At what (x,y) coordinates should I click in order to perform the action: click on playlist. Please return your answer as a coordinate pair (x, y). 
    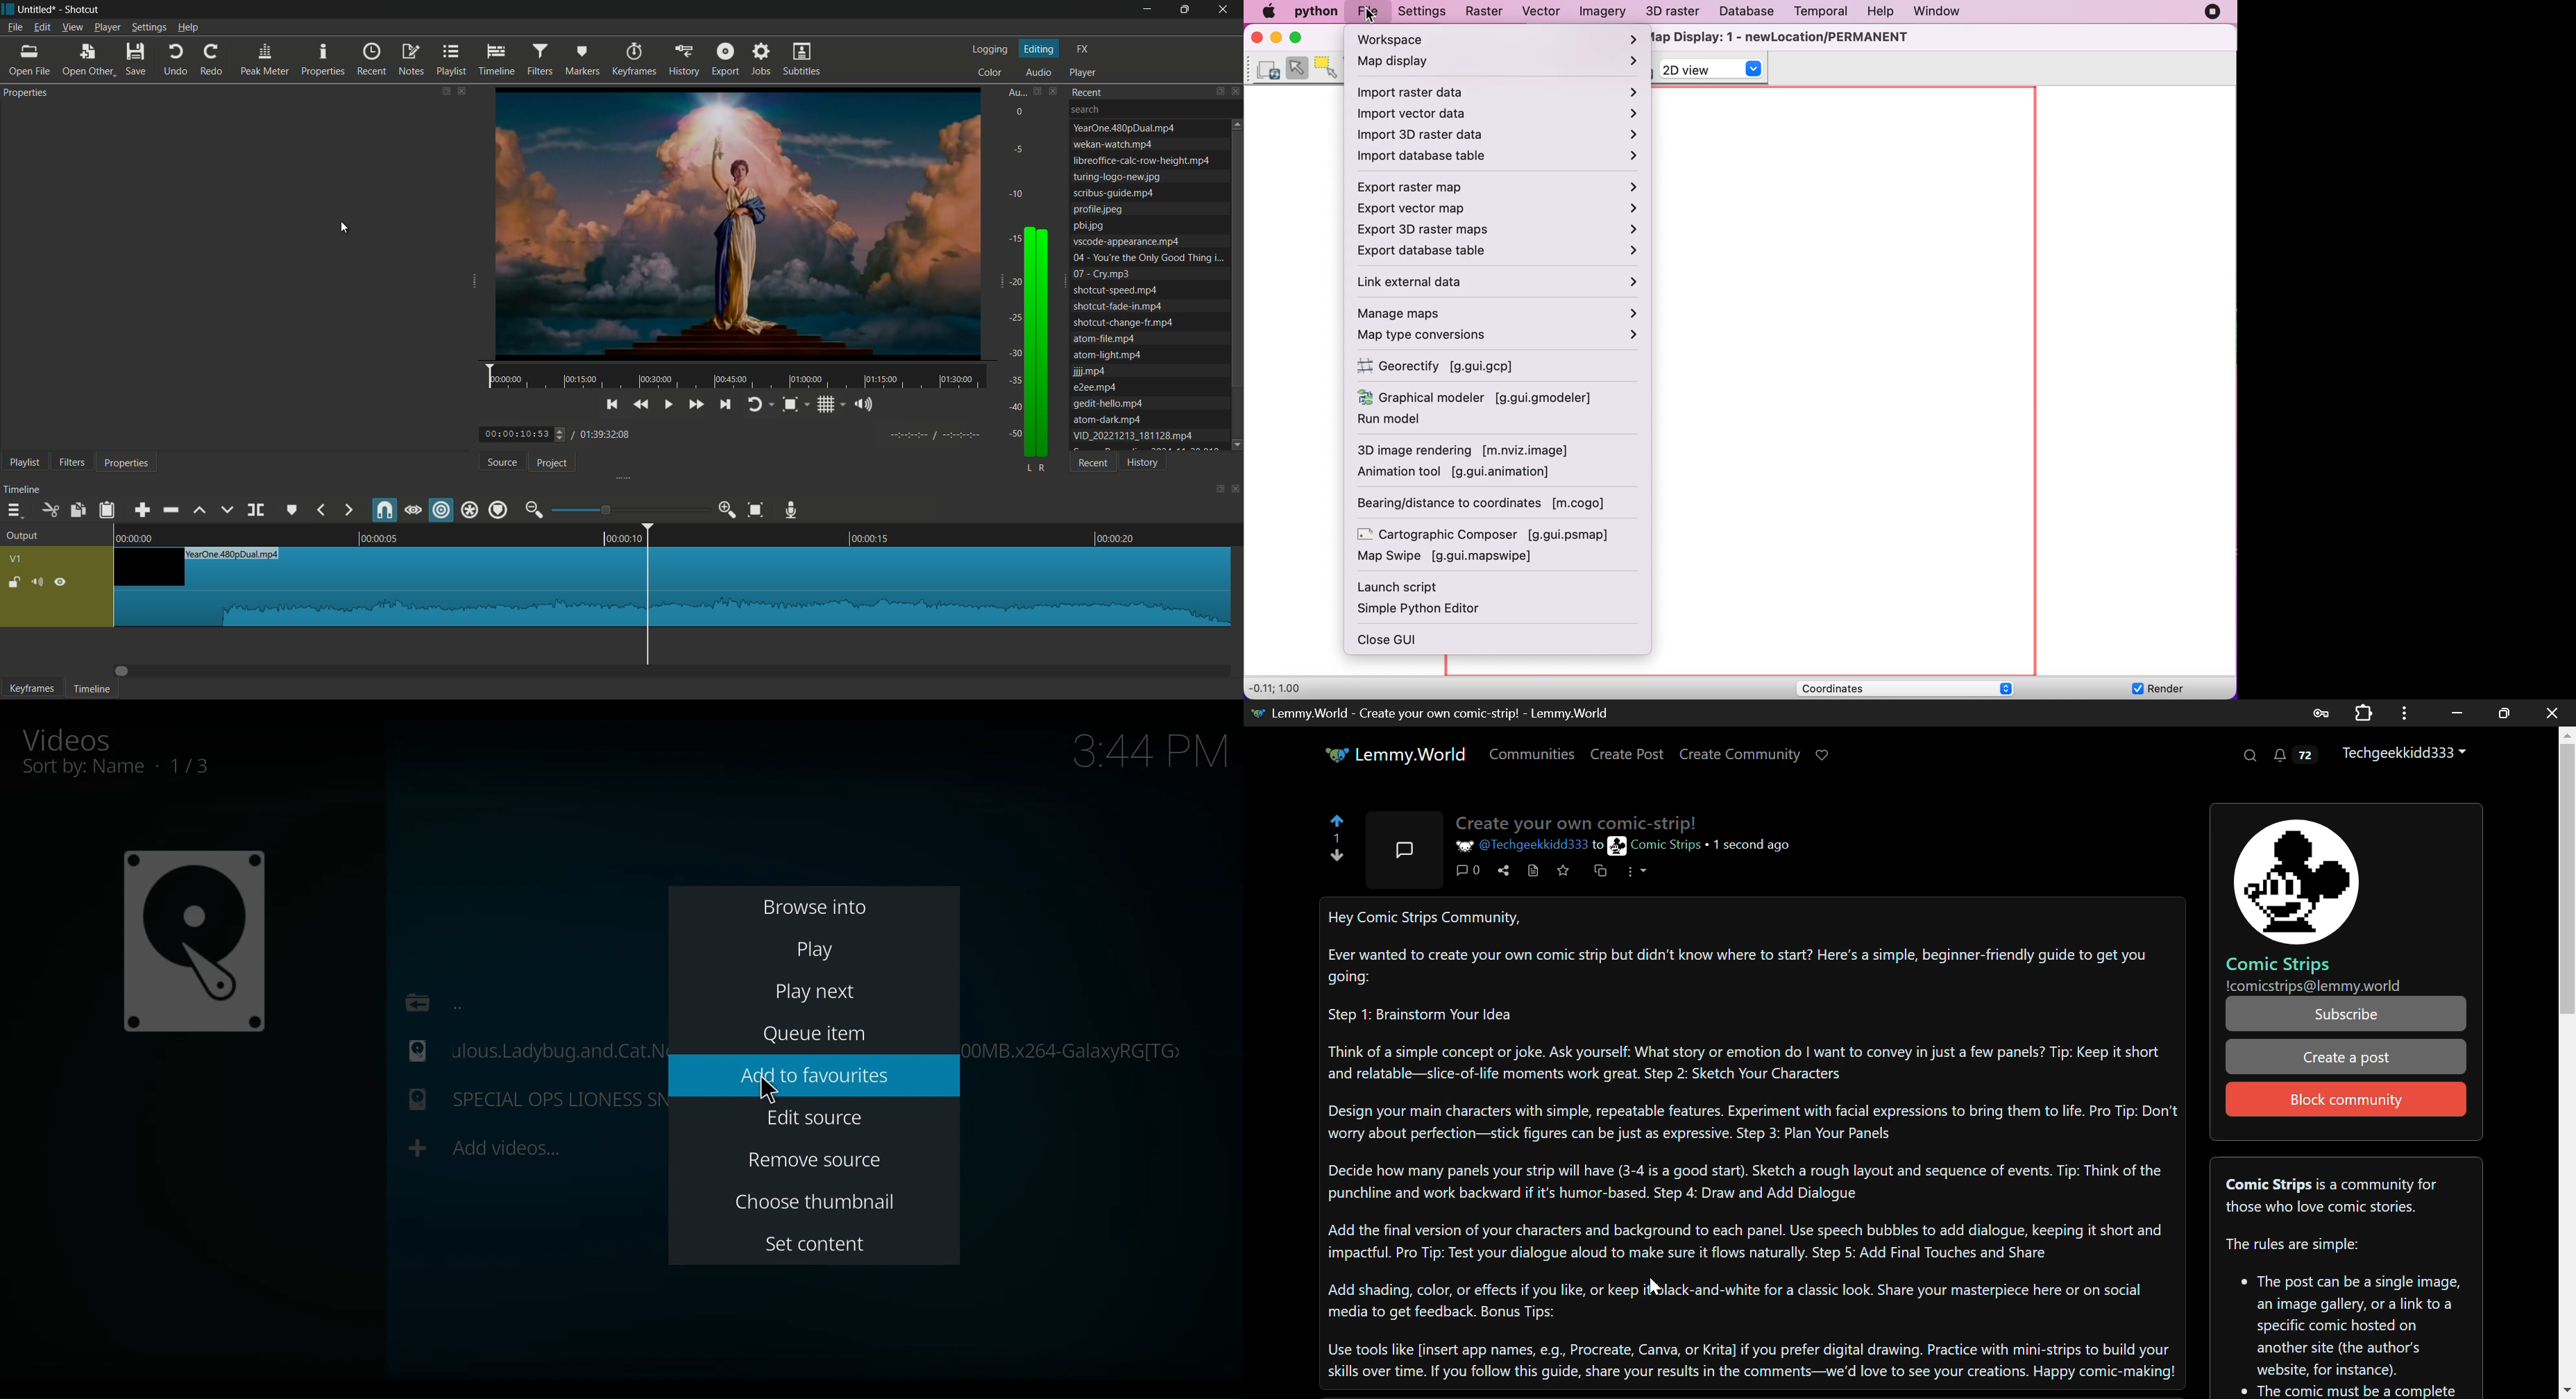
    Looking at the image, I should click on (450, 59).